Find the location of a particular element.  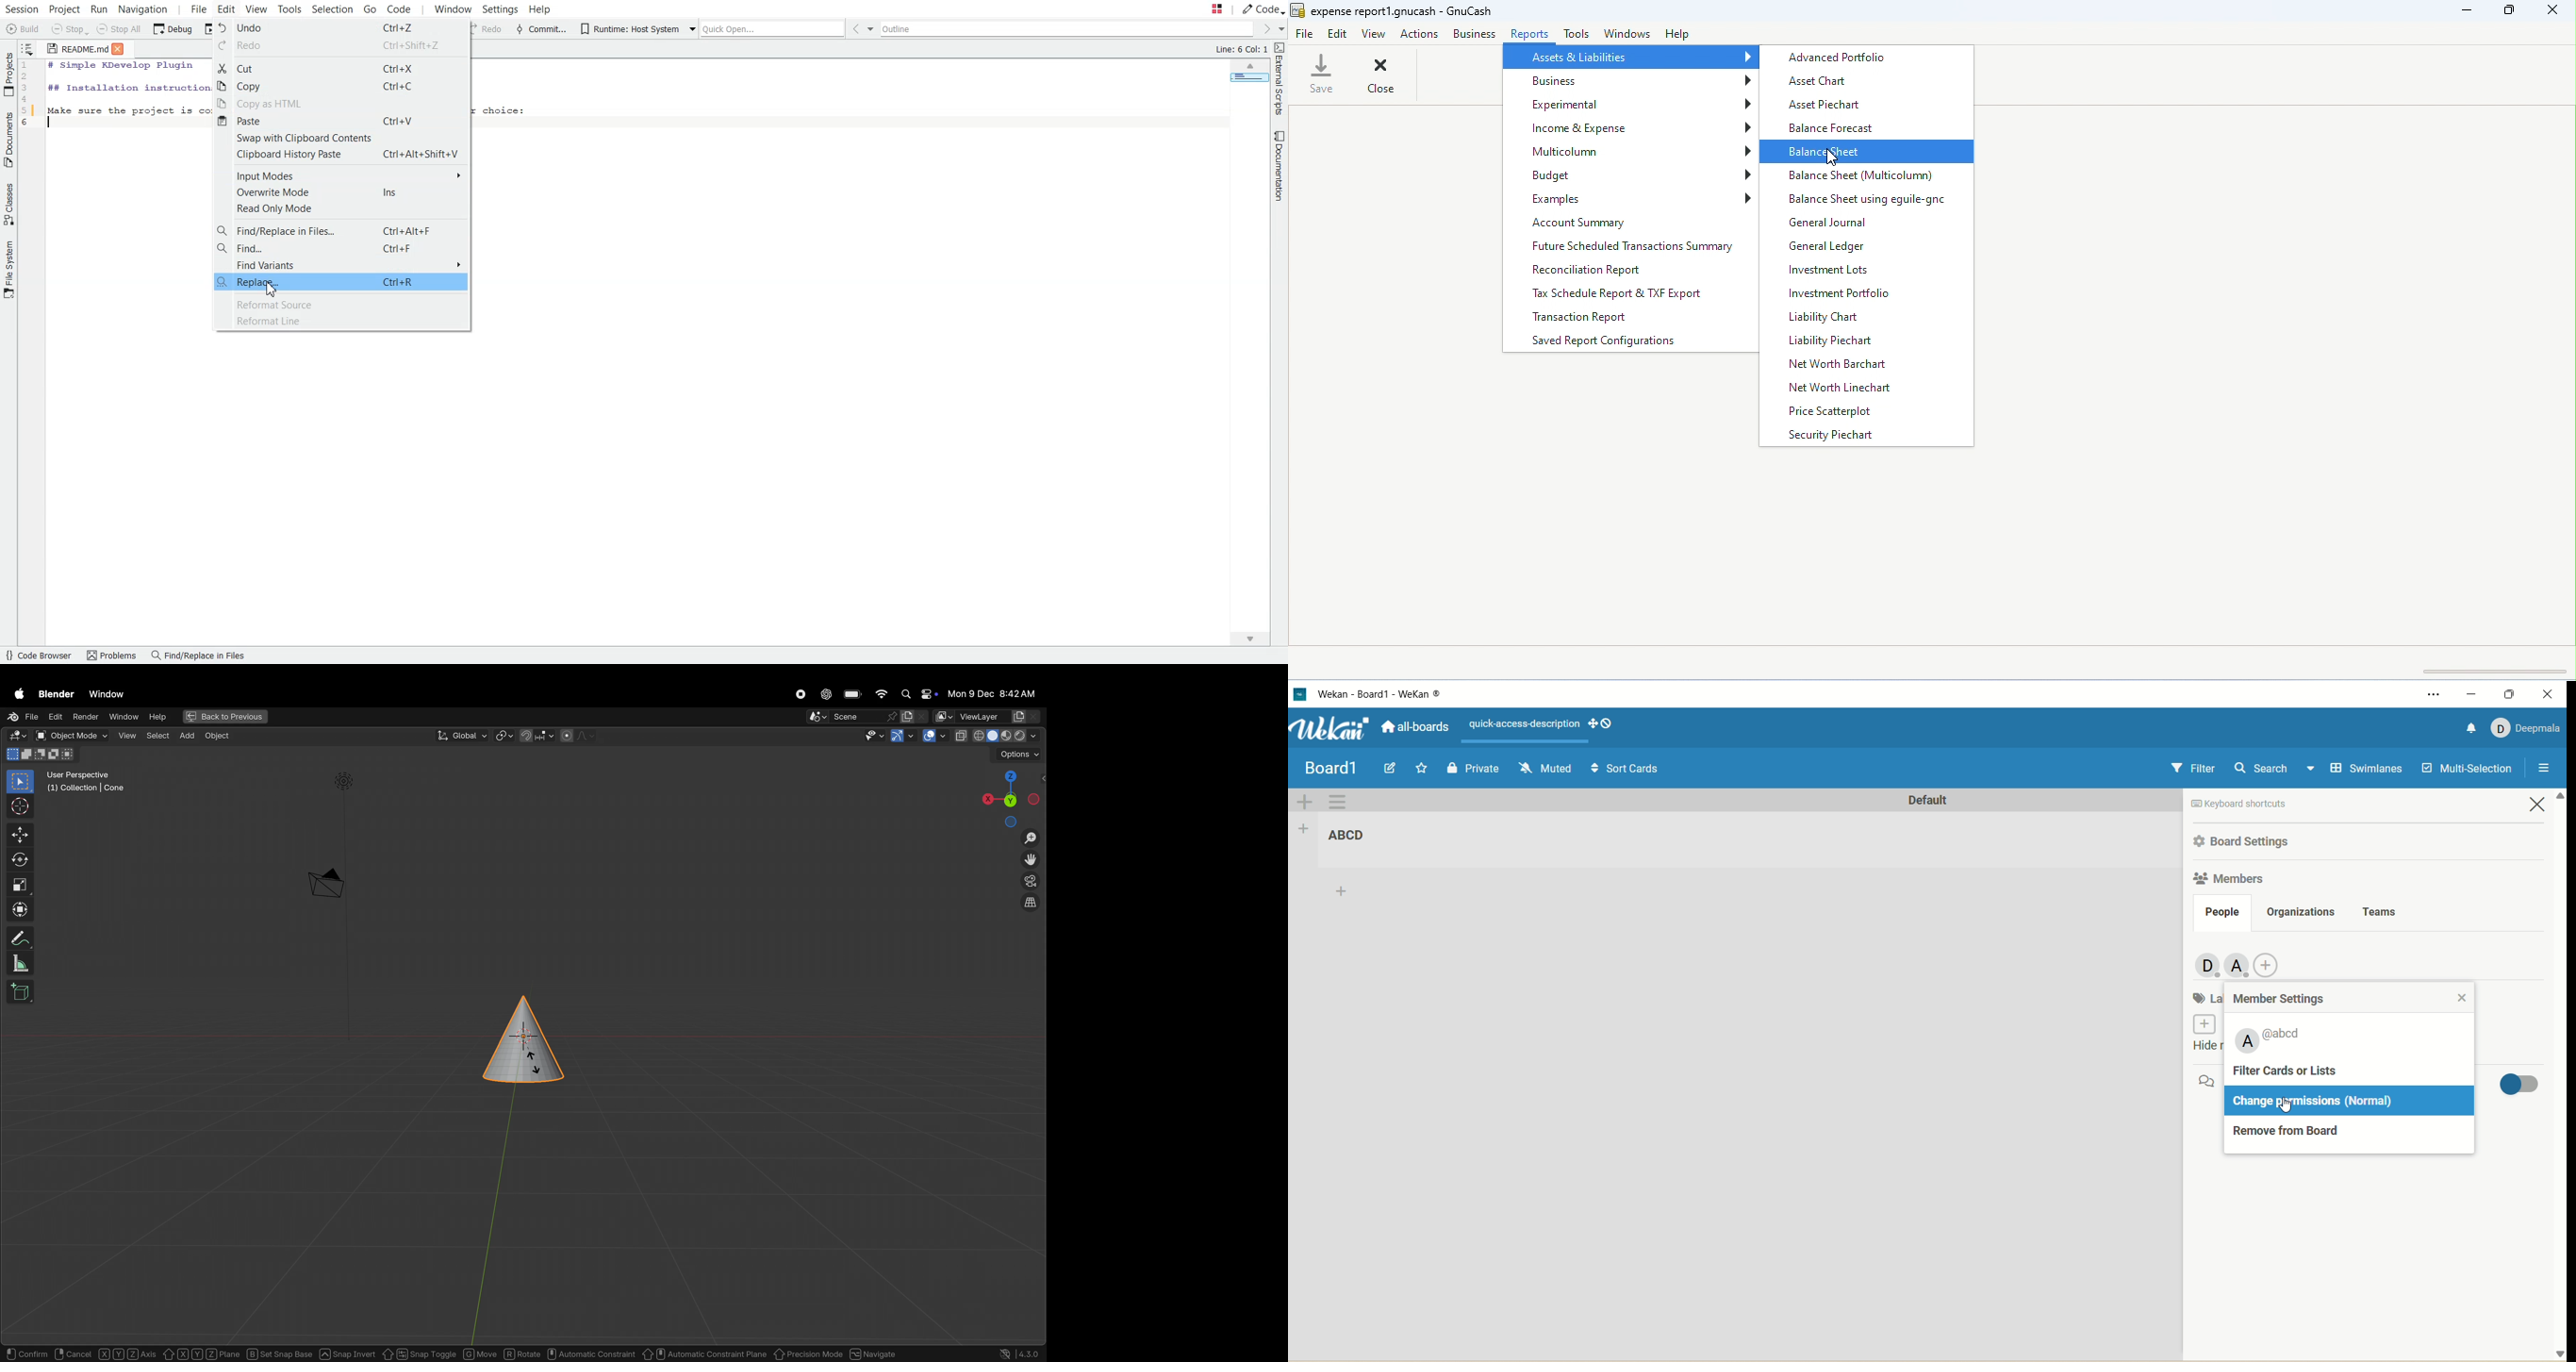

Reformat Source is located at coordinates (342, 305).